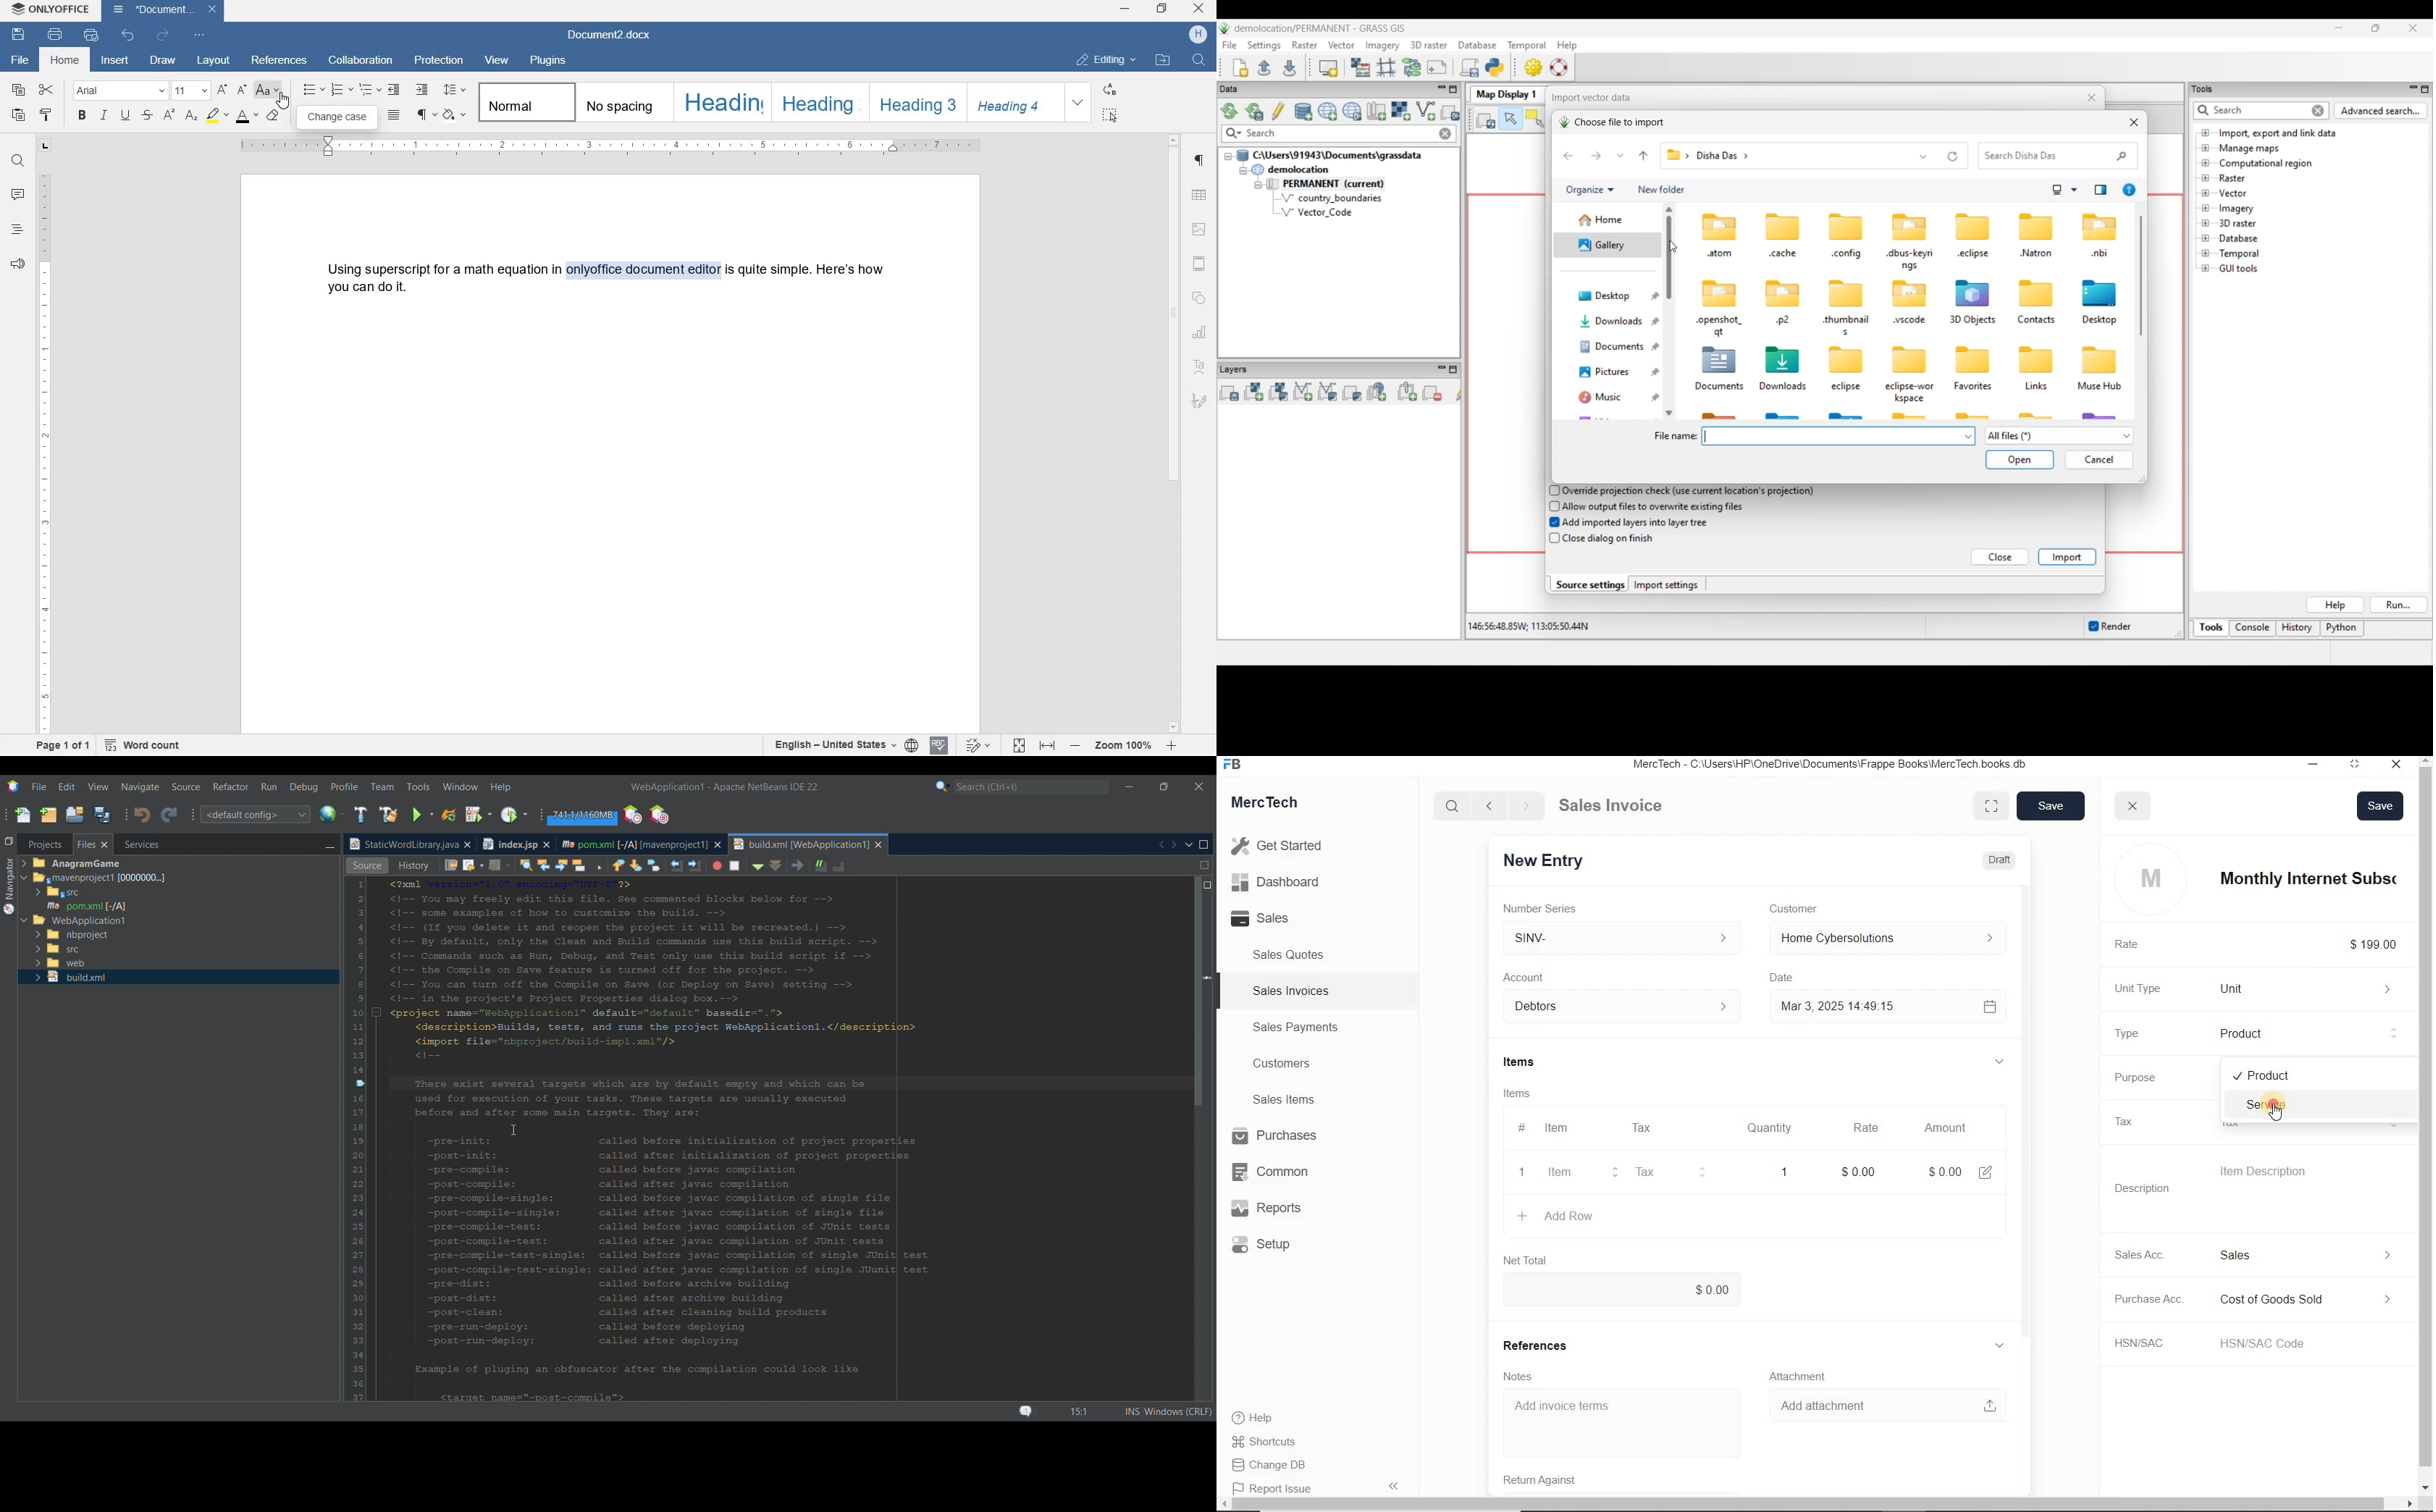 The width and height of the screenshot is (2436, 1512). I want to click on Text Art, so click(1200, 367).